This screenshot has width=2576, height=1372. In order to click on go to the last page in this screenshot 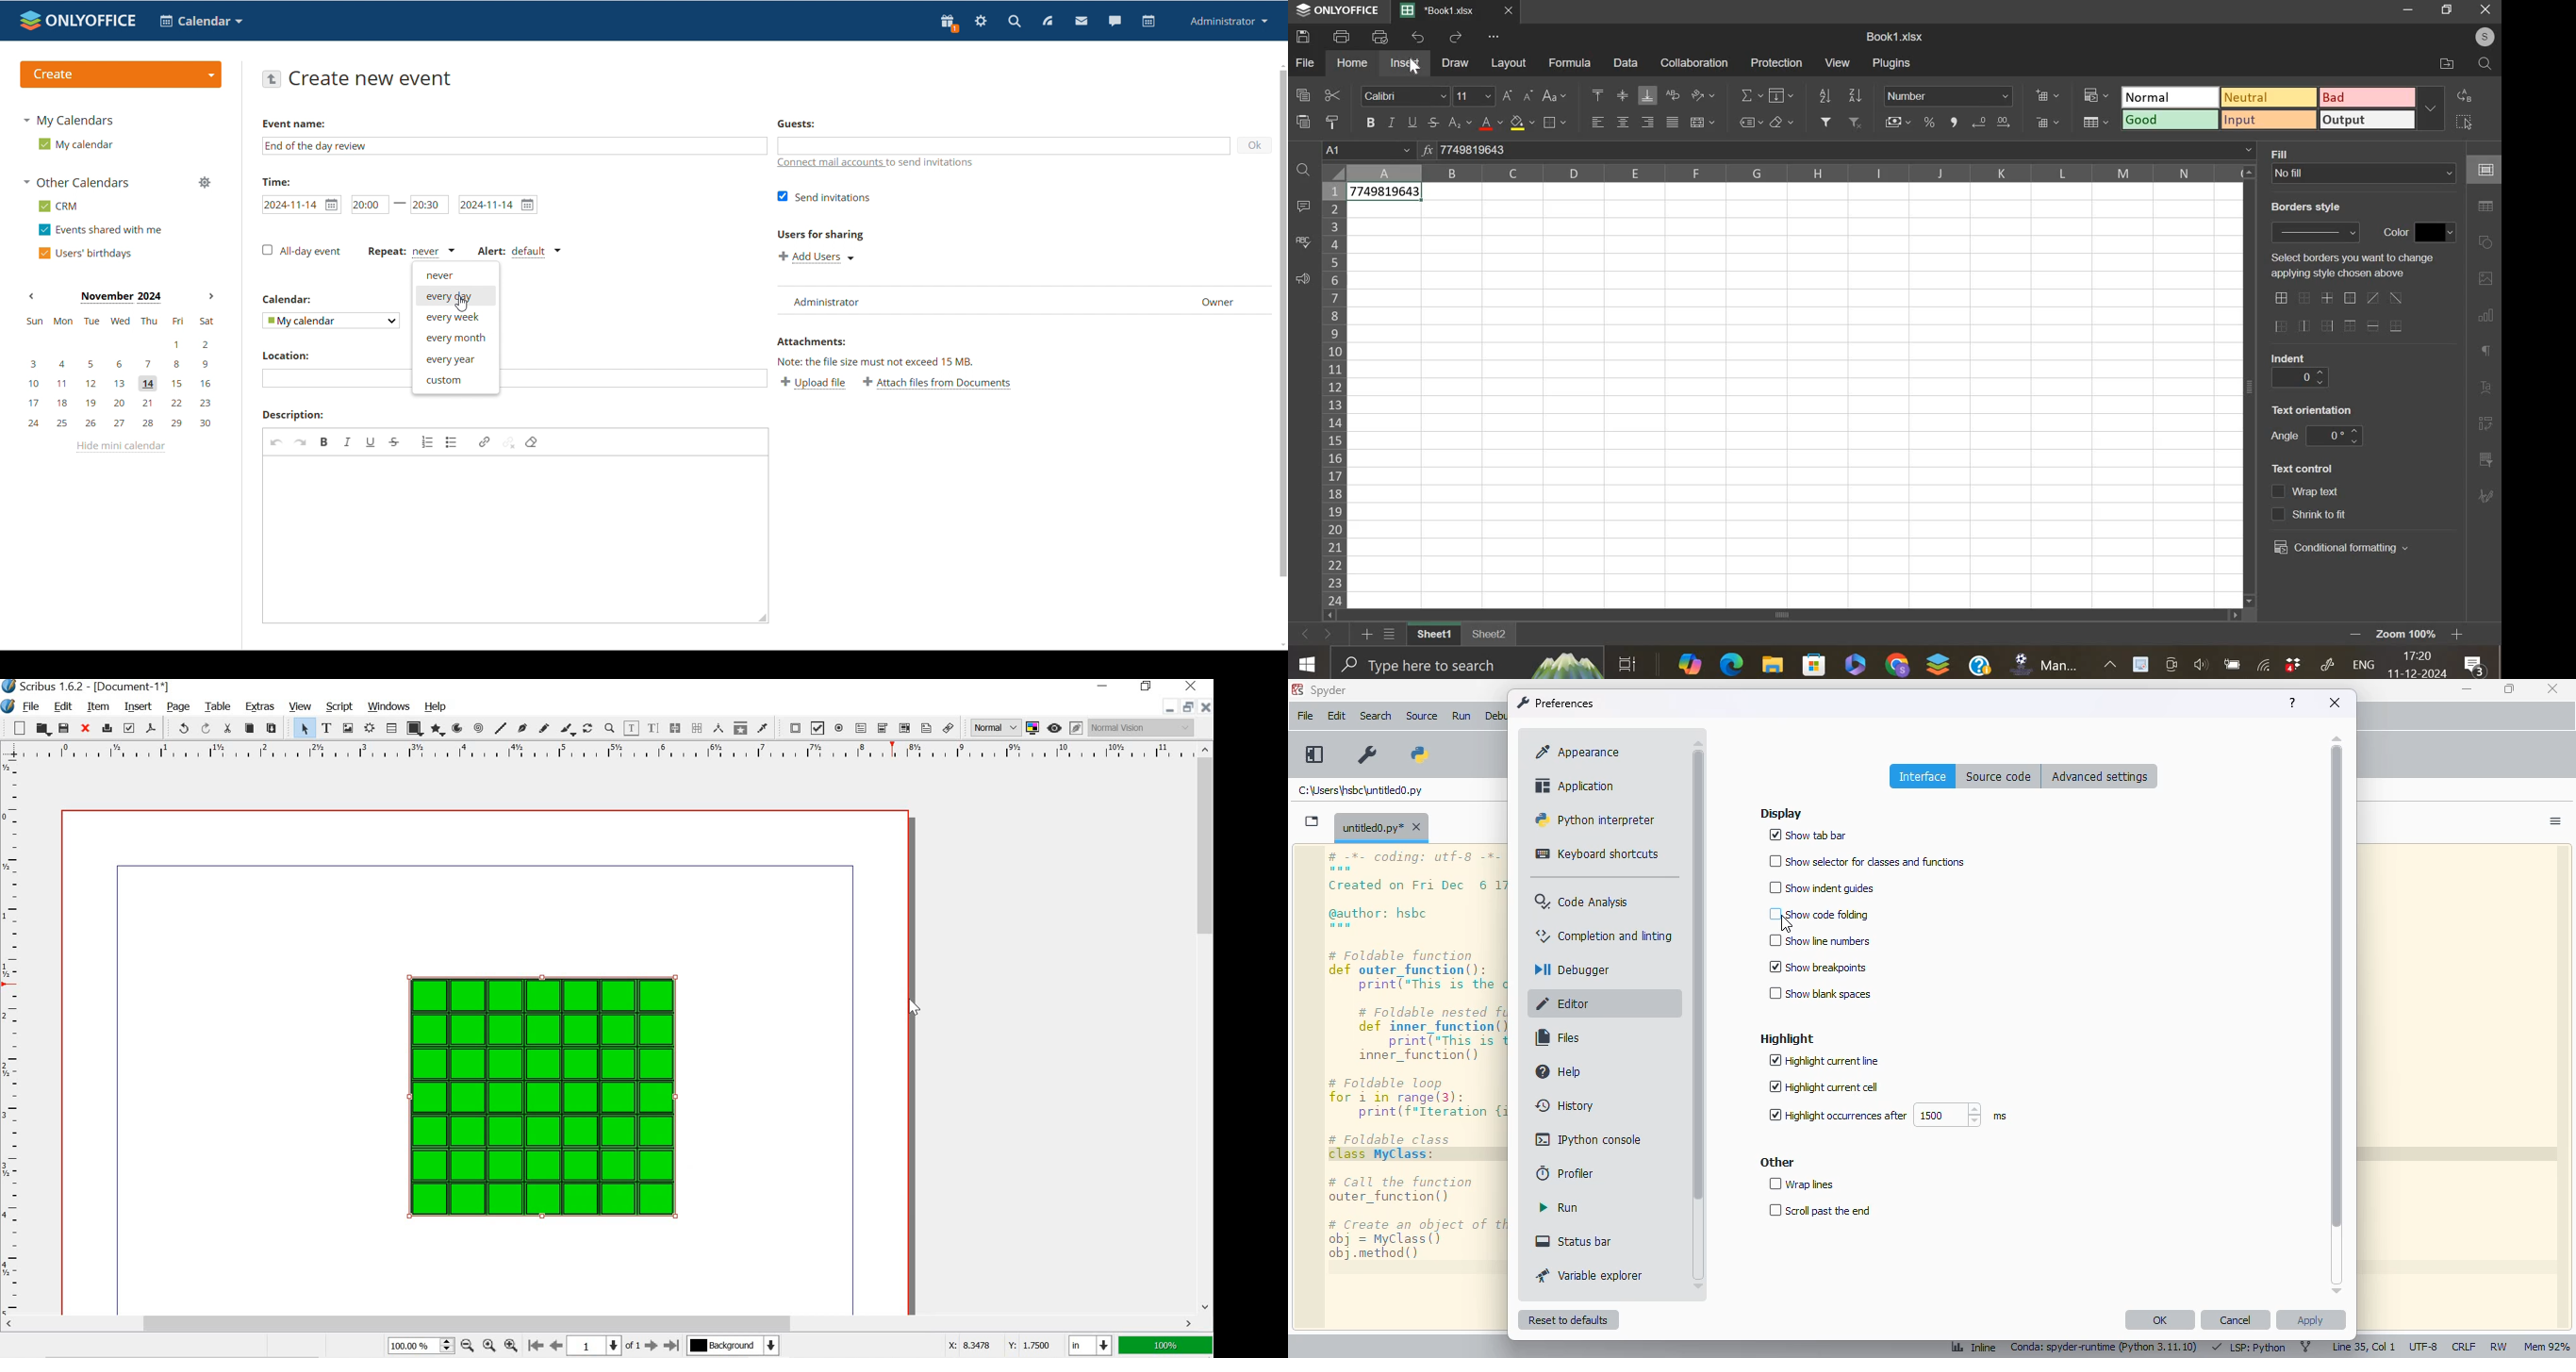, I will do `click(672, 1344)`.